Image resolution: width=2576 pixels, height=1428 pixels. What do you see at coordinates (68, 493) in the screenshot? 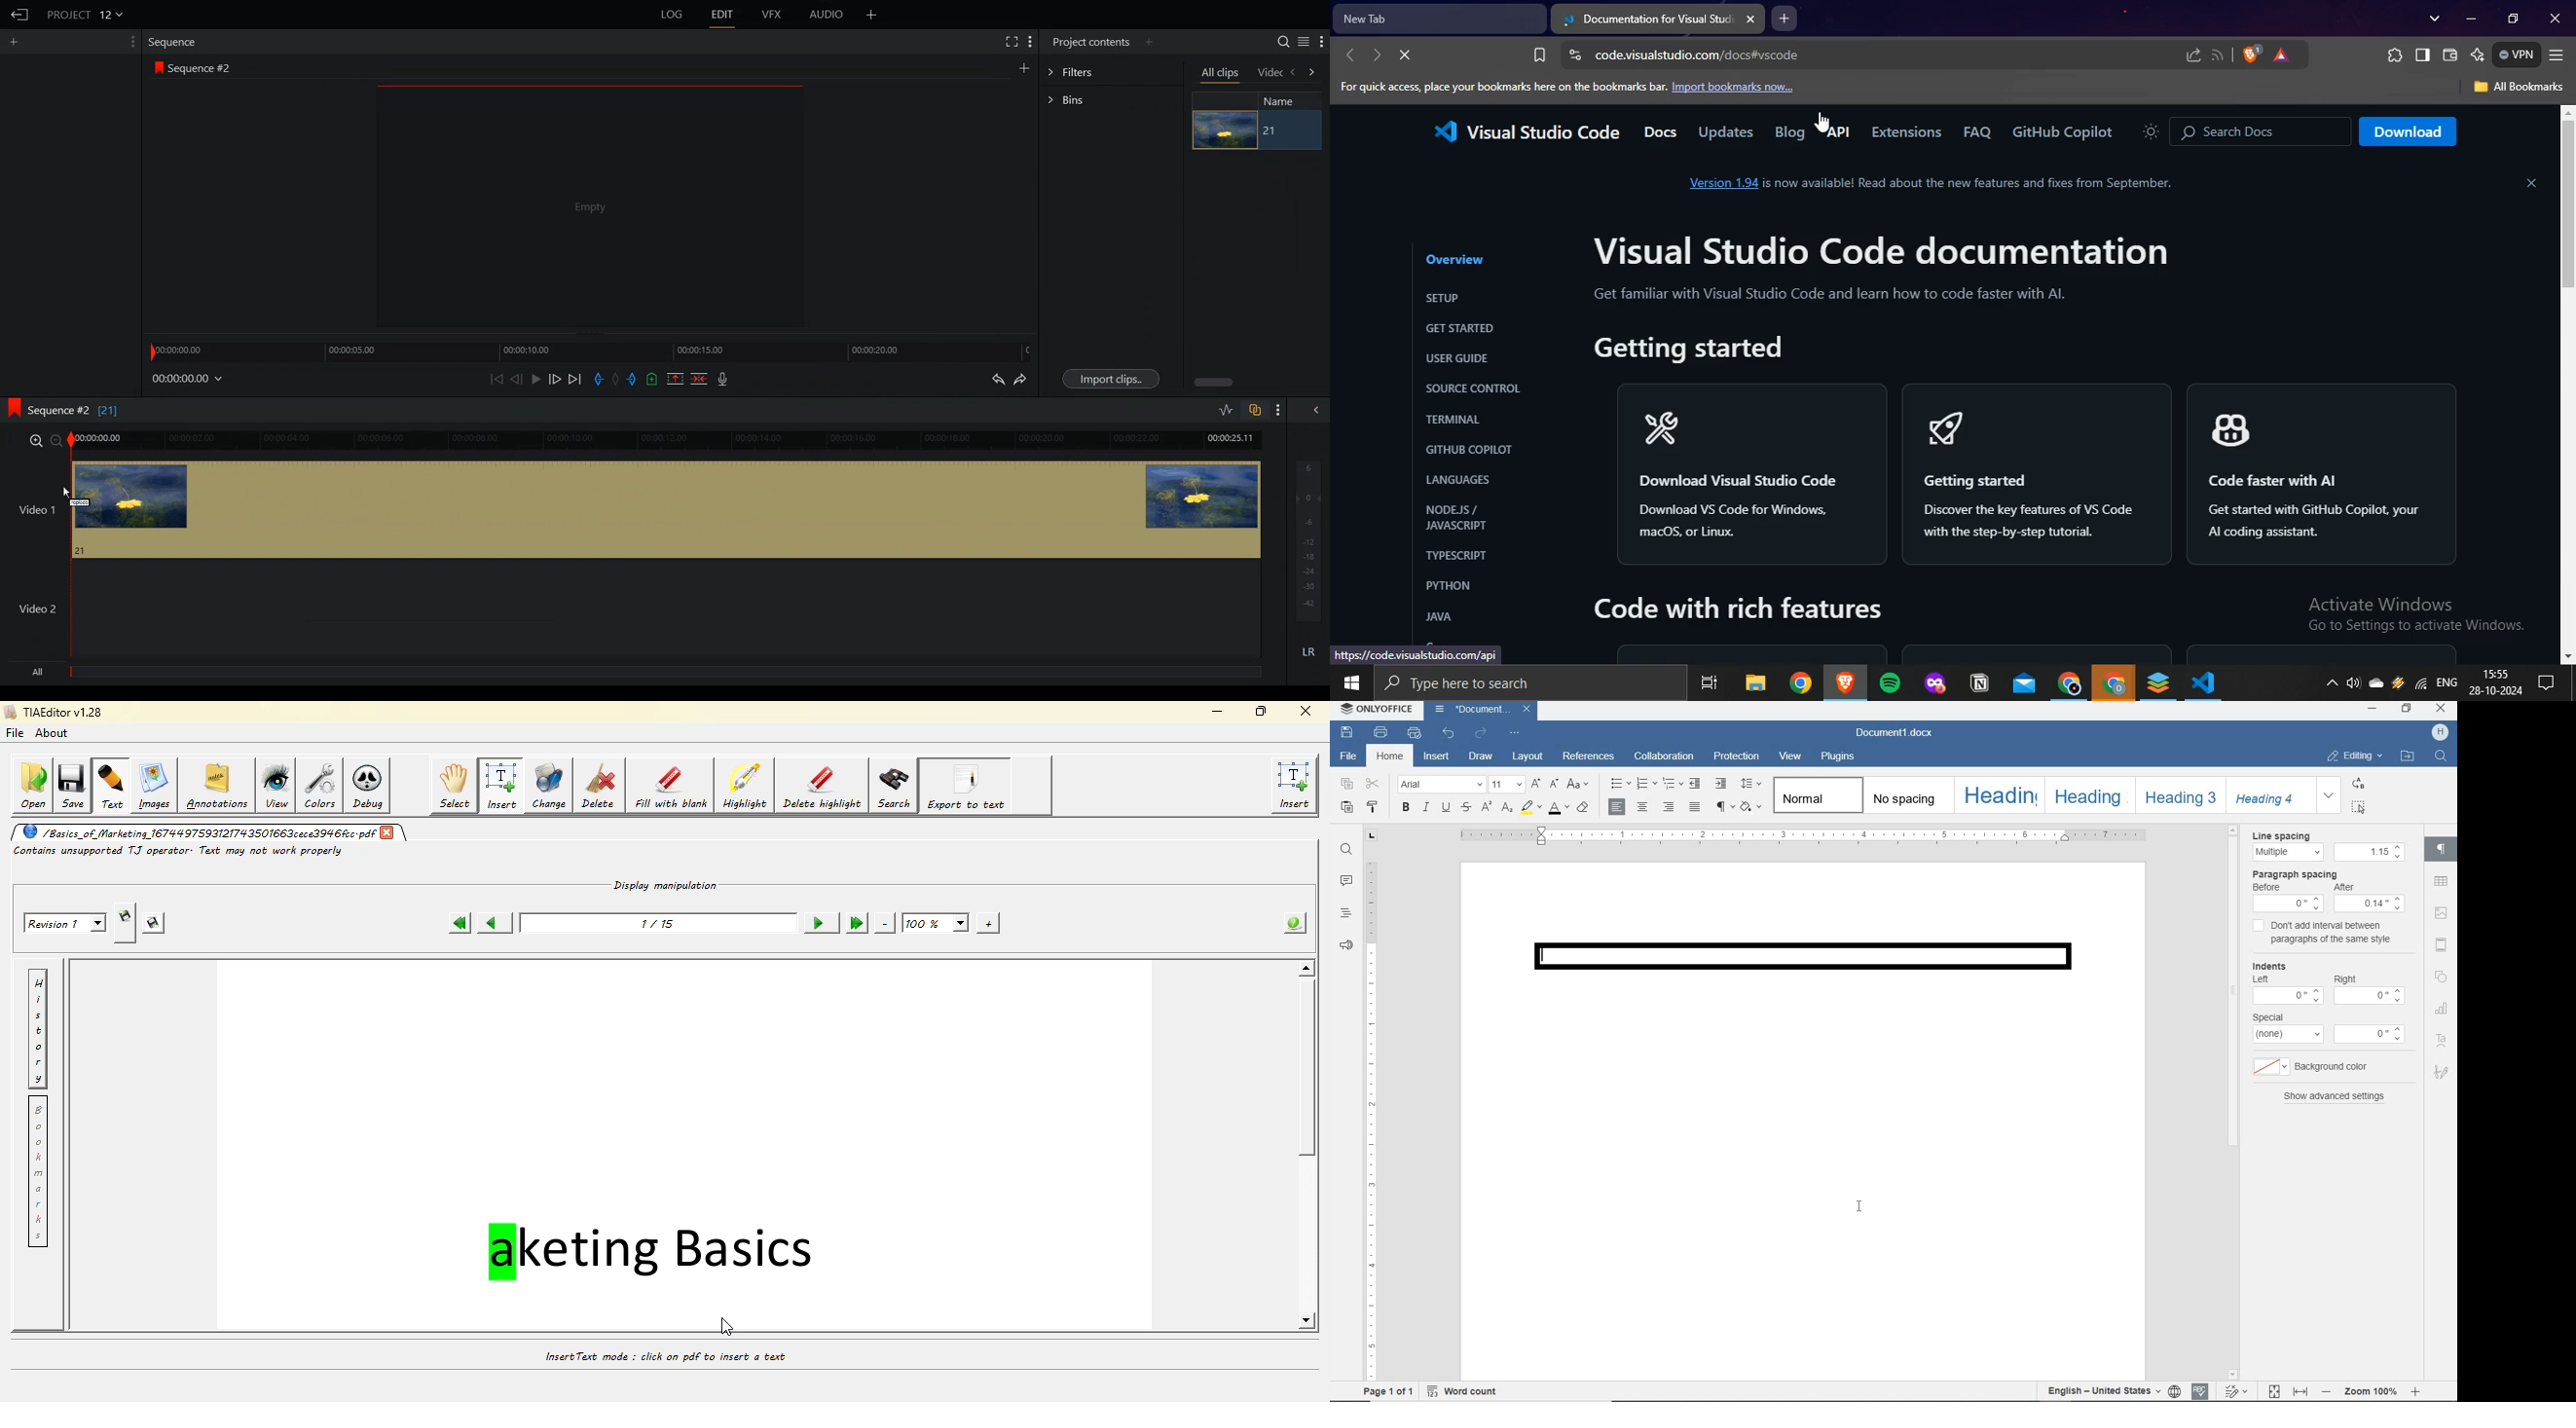
I see `Cursor` at bounding box center [68, 493].